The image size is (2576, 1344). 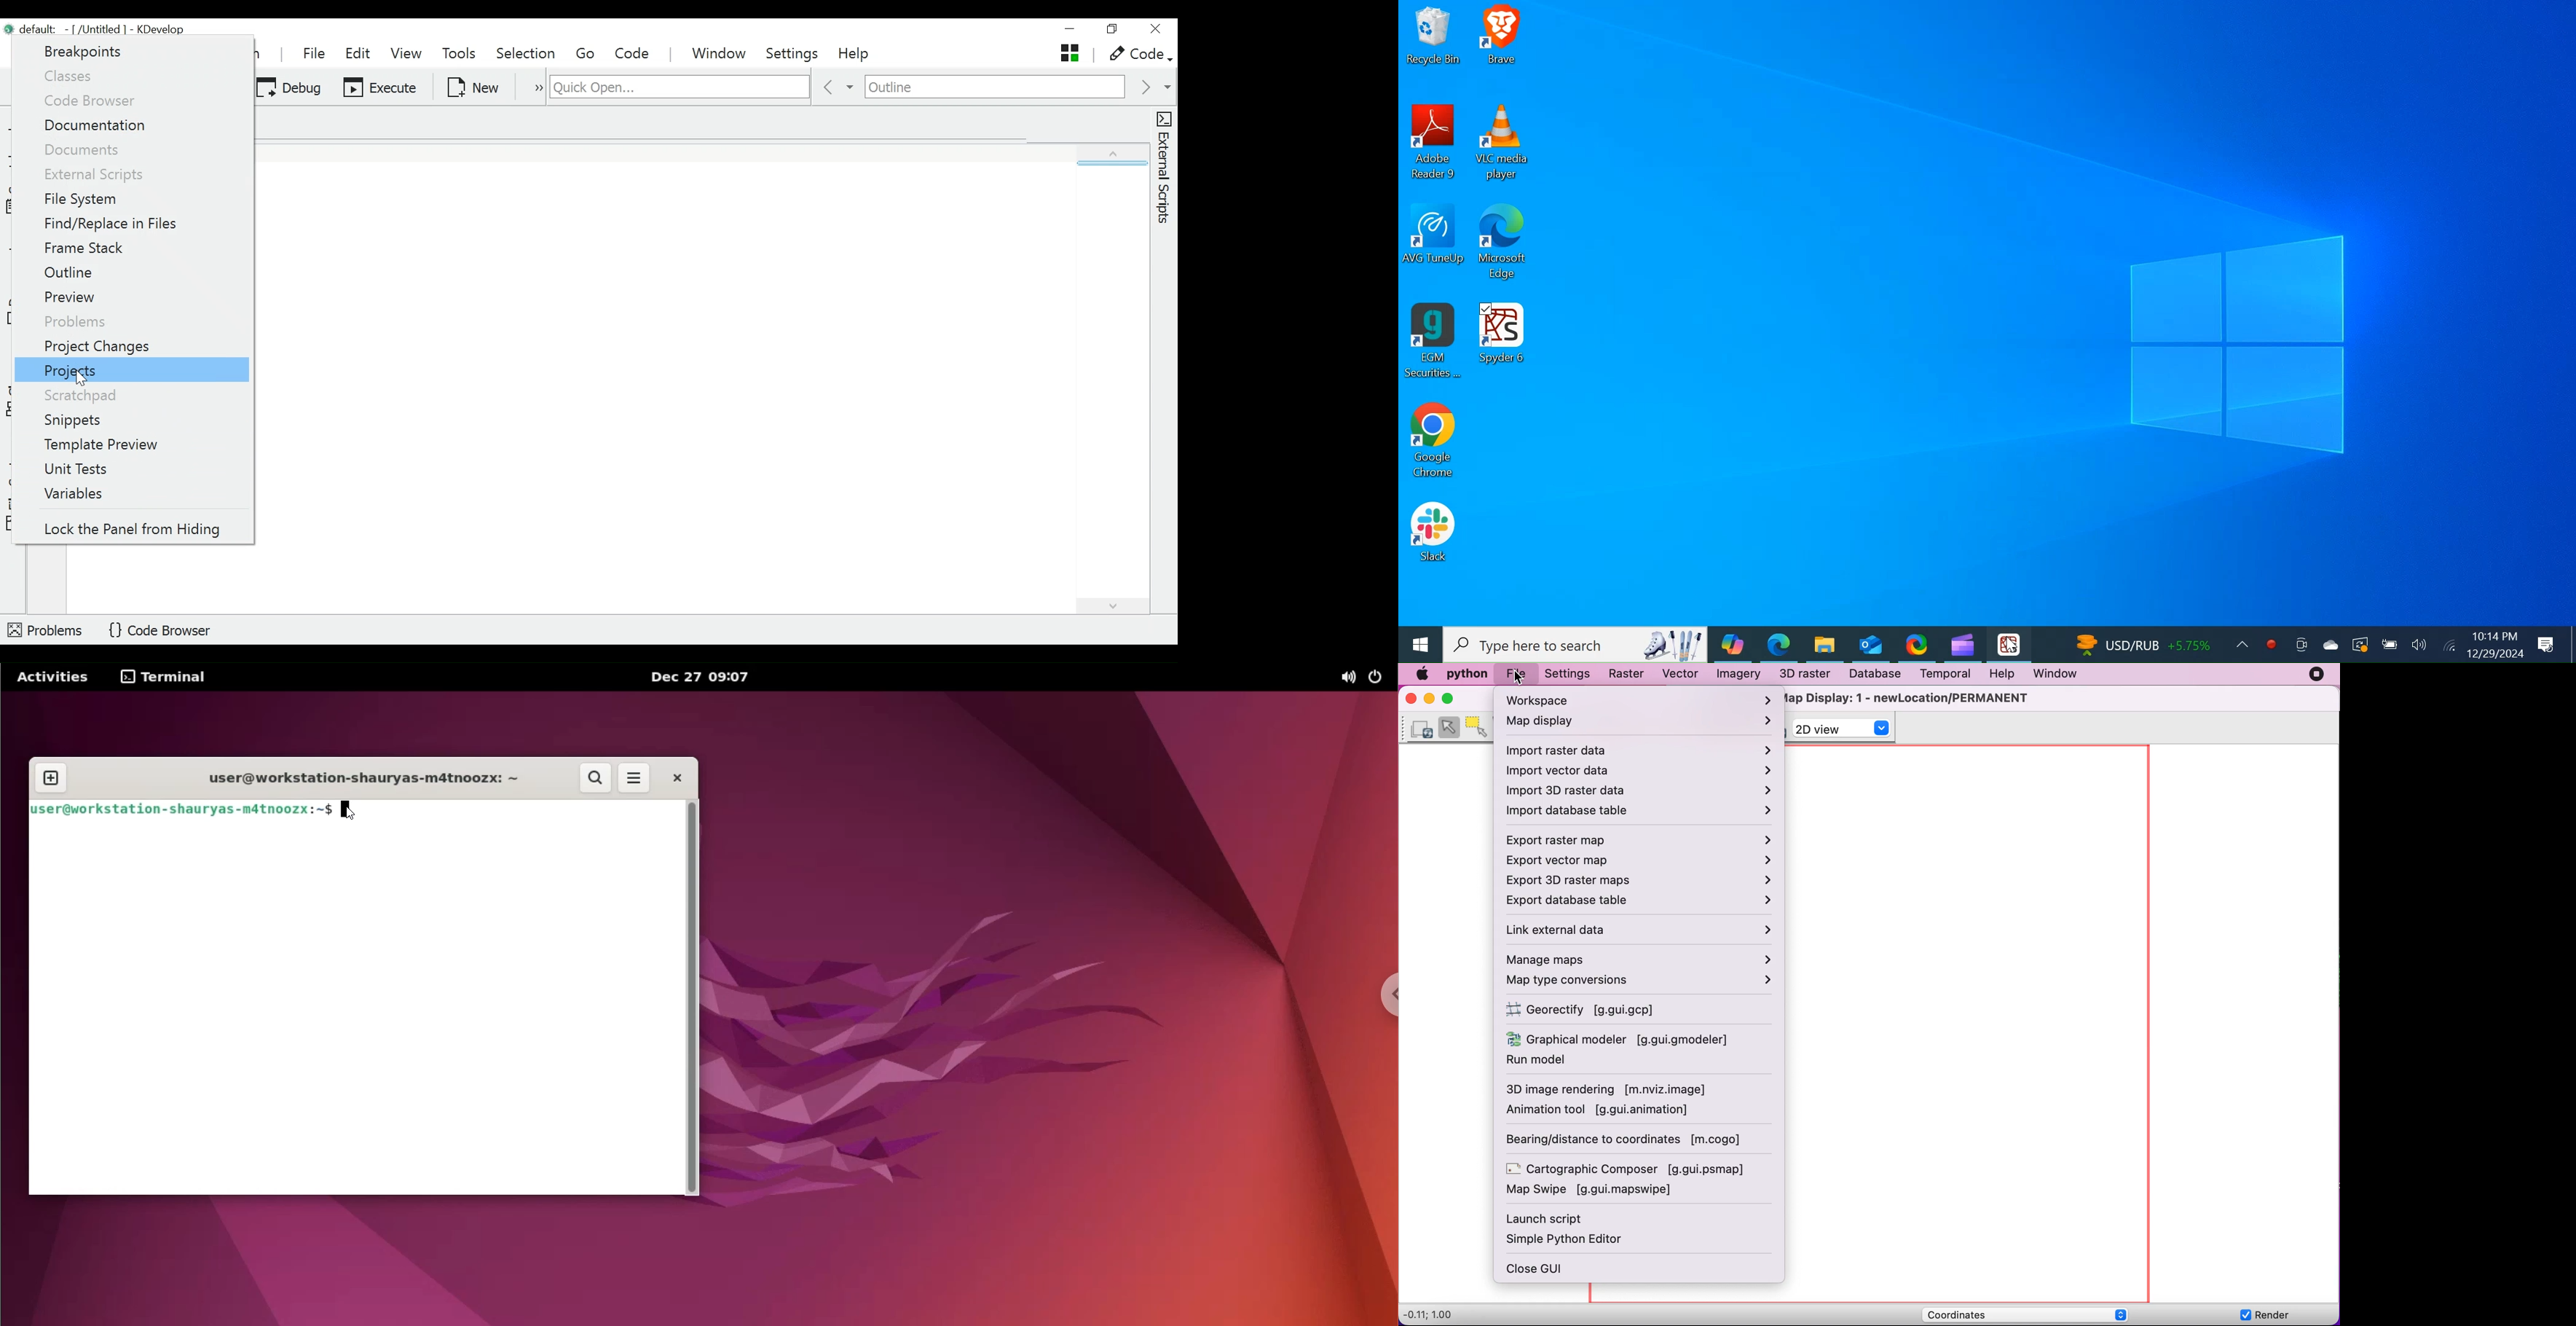 What do you see at coordinates (2329, 643) in the screenshot?
I see `OneDrive` at bounding box center [2329, 643].